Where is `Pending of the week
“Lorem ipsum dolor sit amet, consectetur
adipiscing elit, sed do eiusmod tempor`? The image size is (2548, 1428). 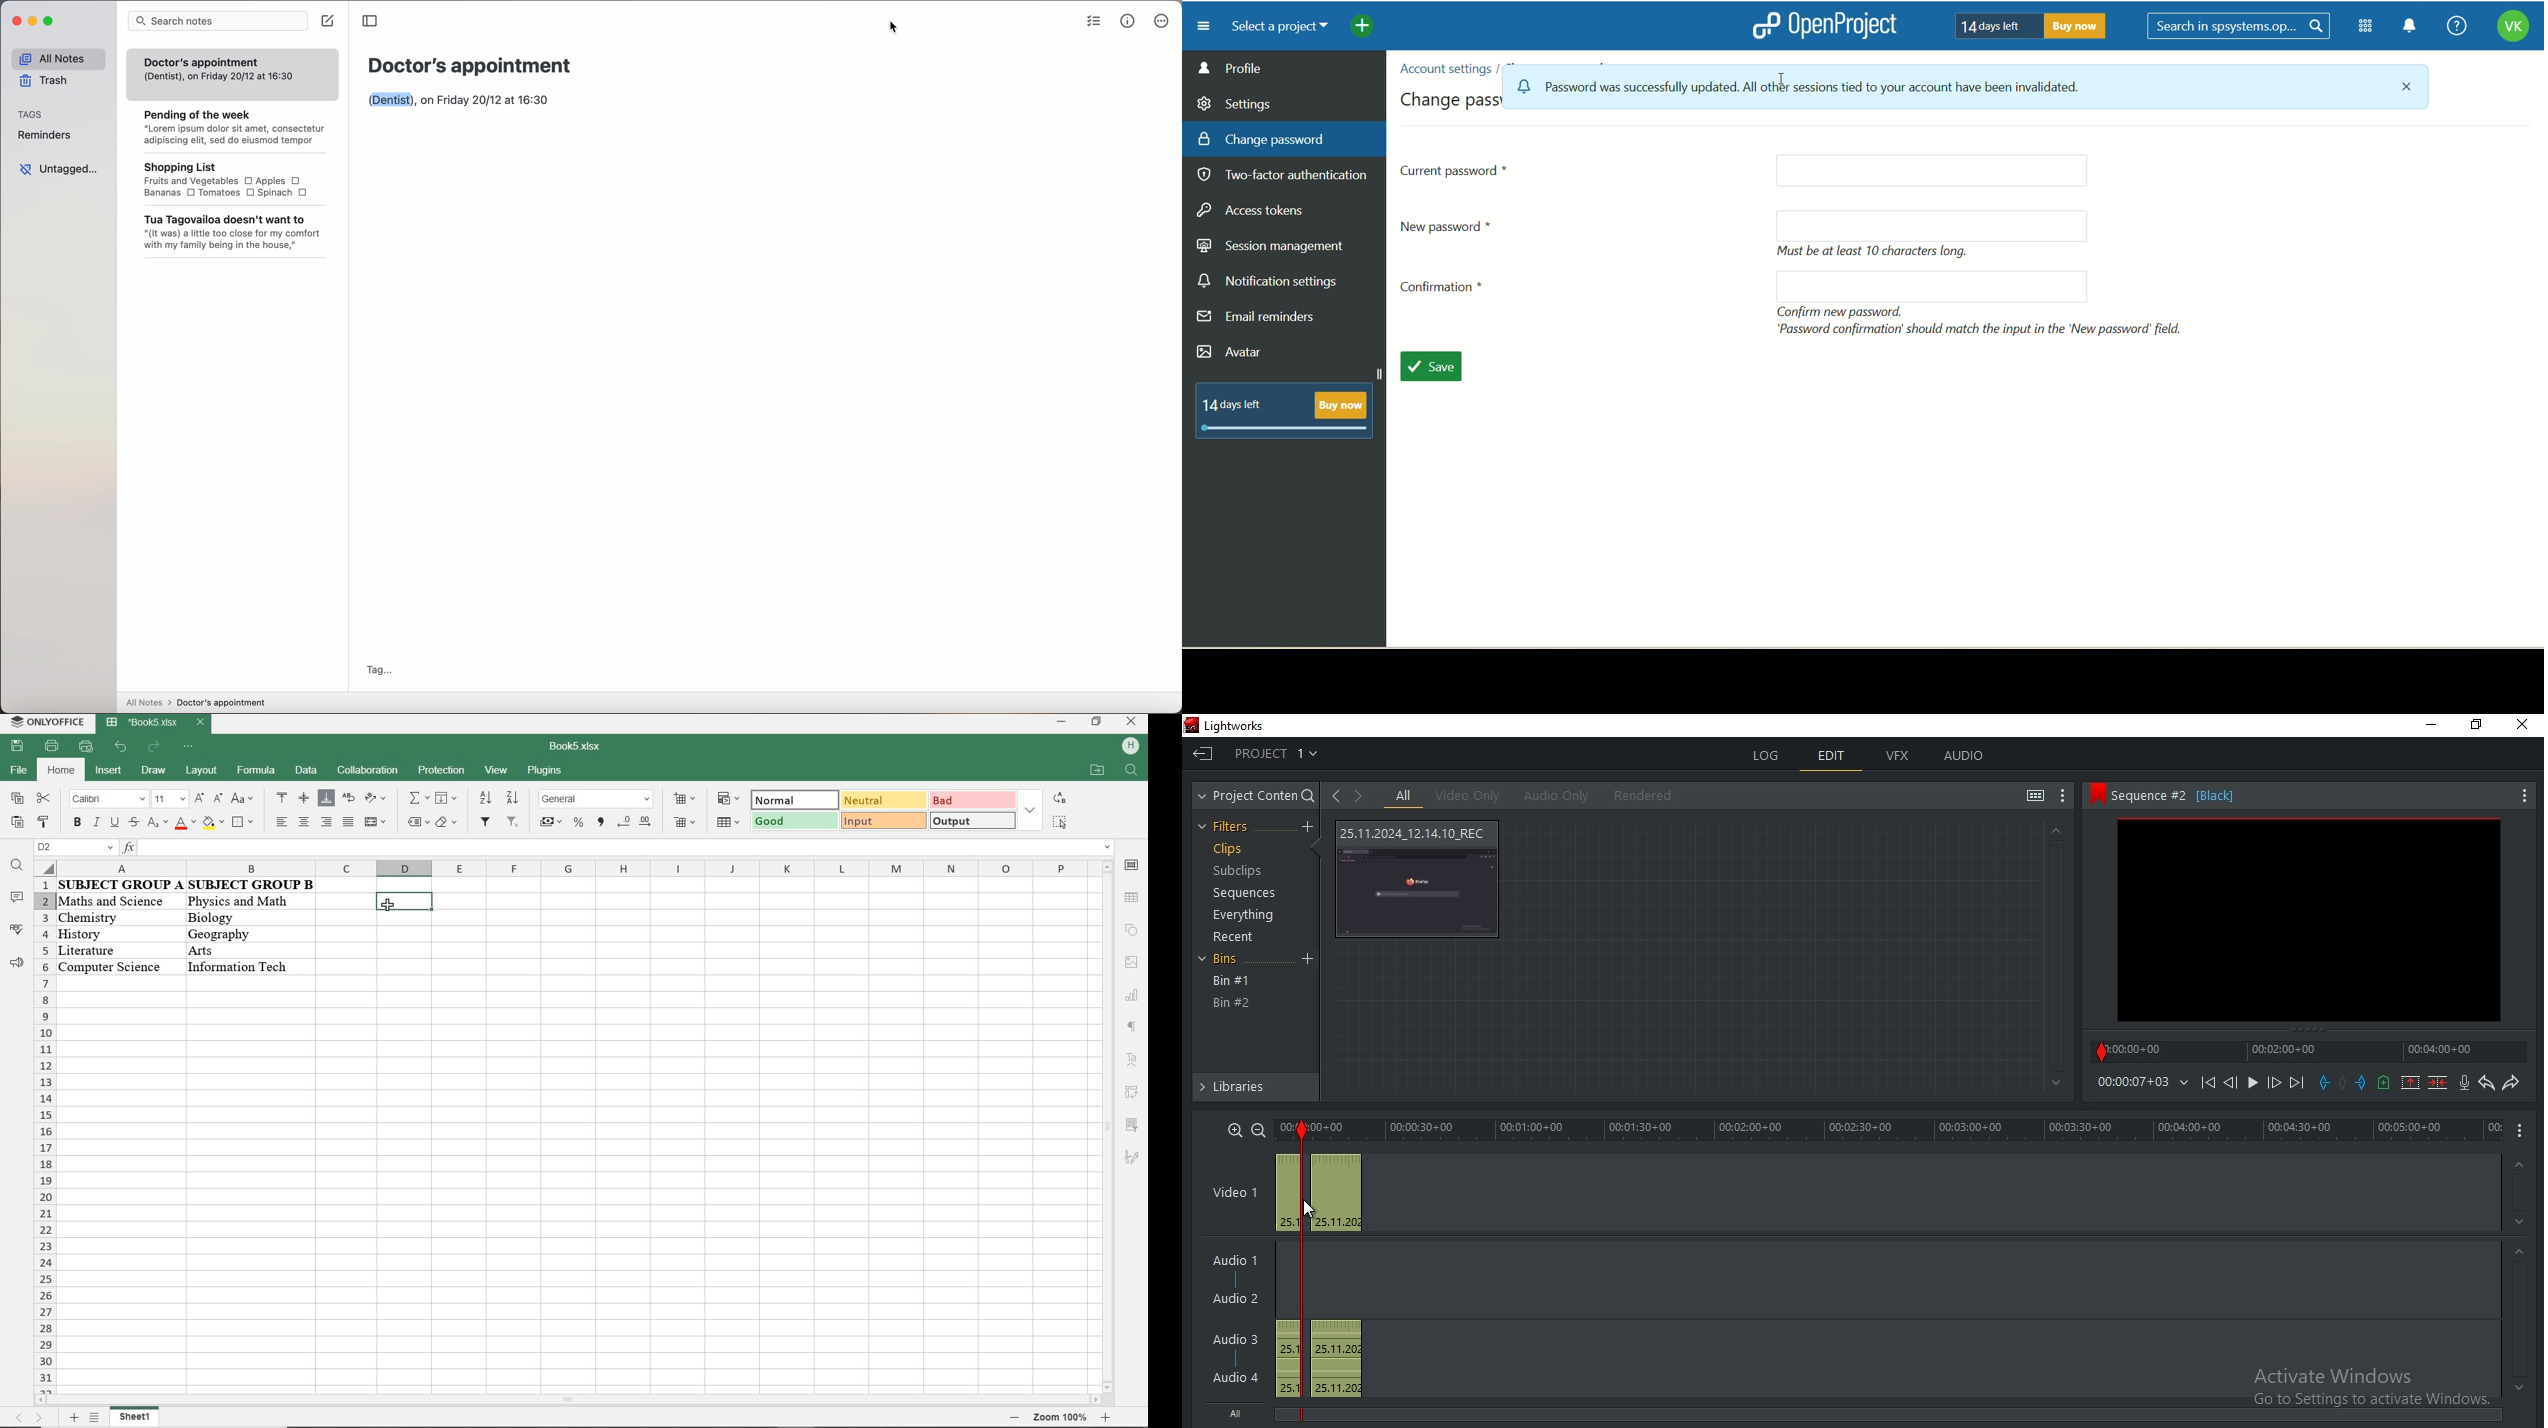 Pending of the week
“Lorem ipsum dolor sit amet, consectetur
adipiscing elit, sed do eiusmod tempor is located at coordinates (228, 124).